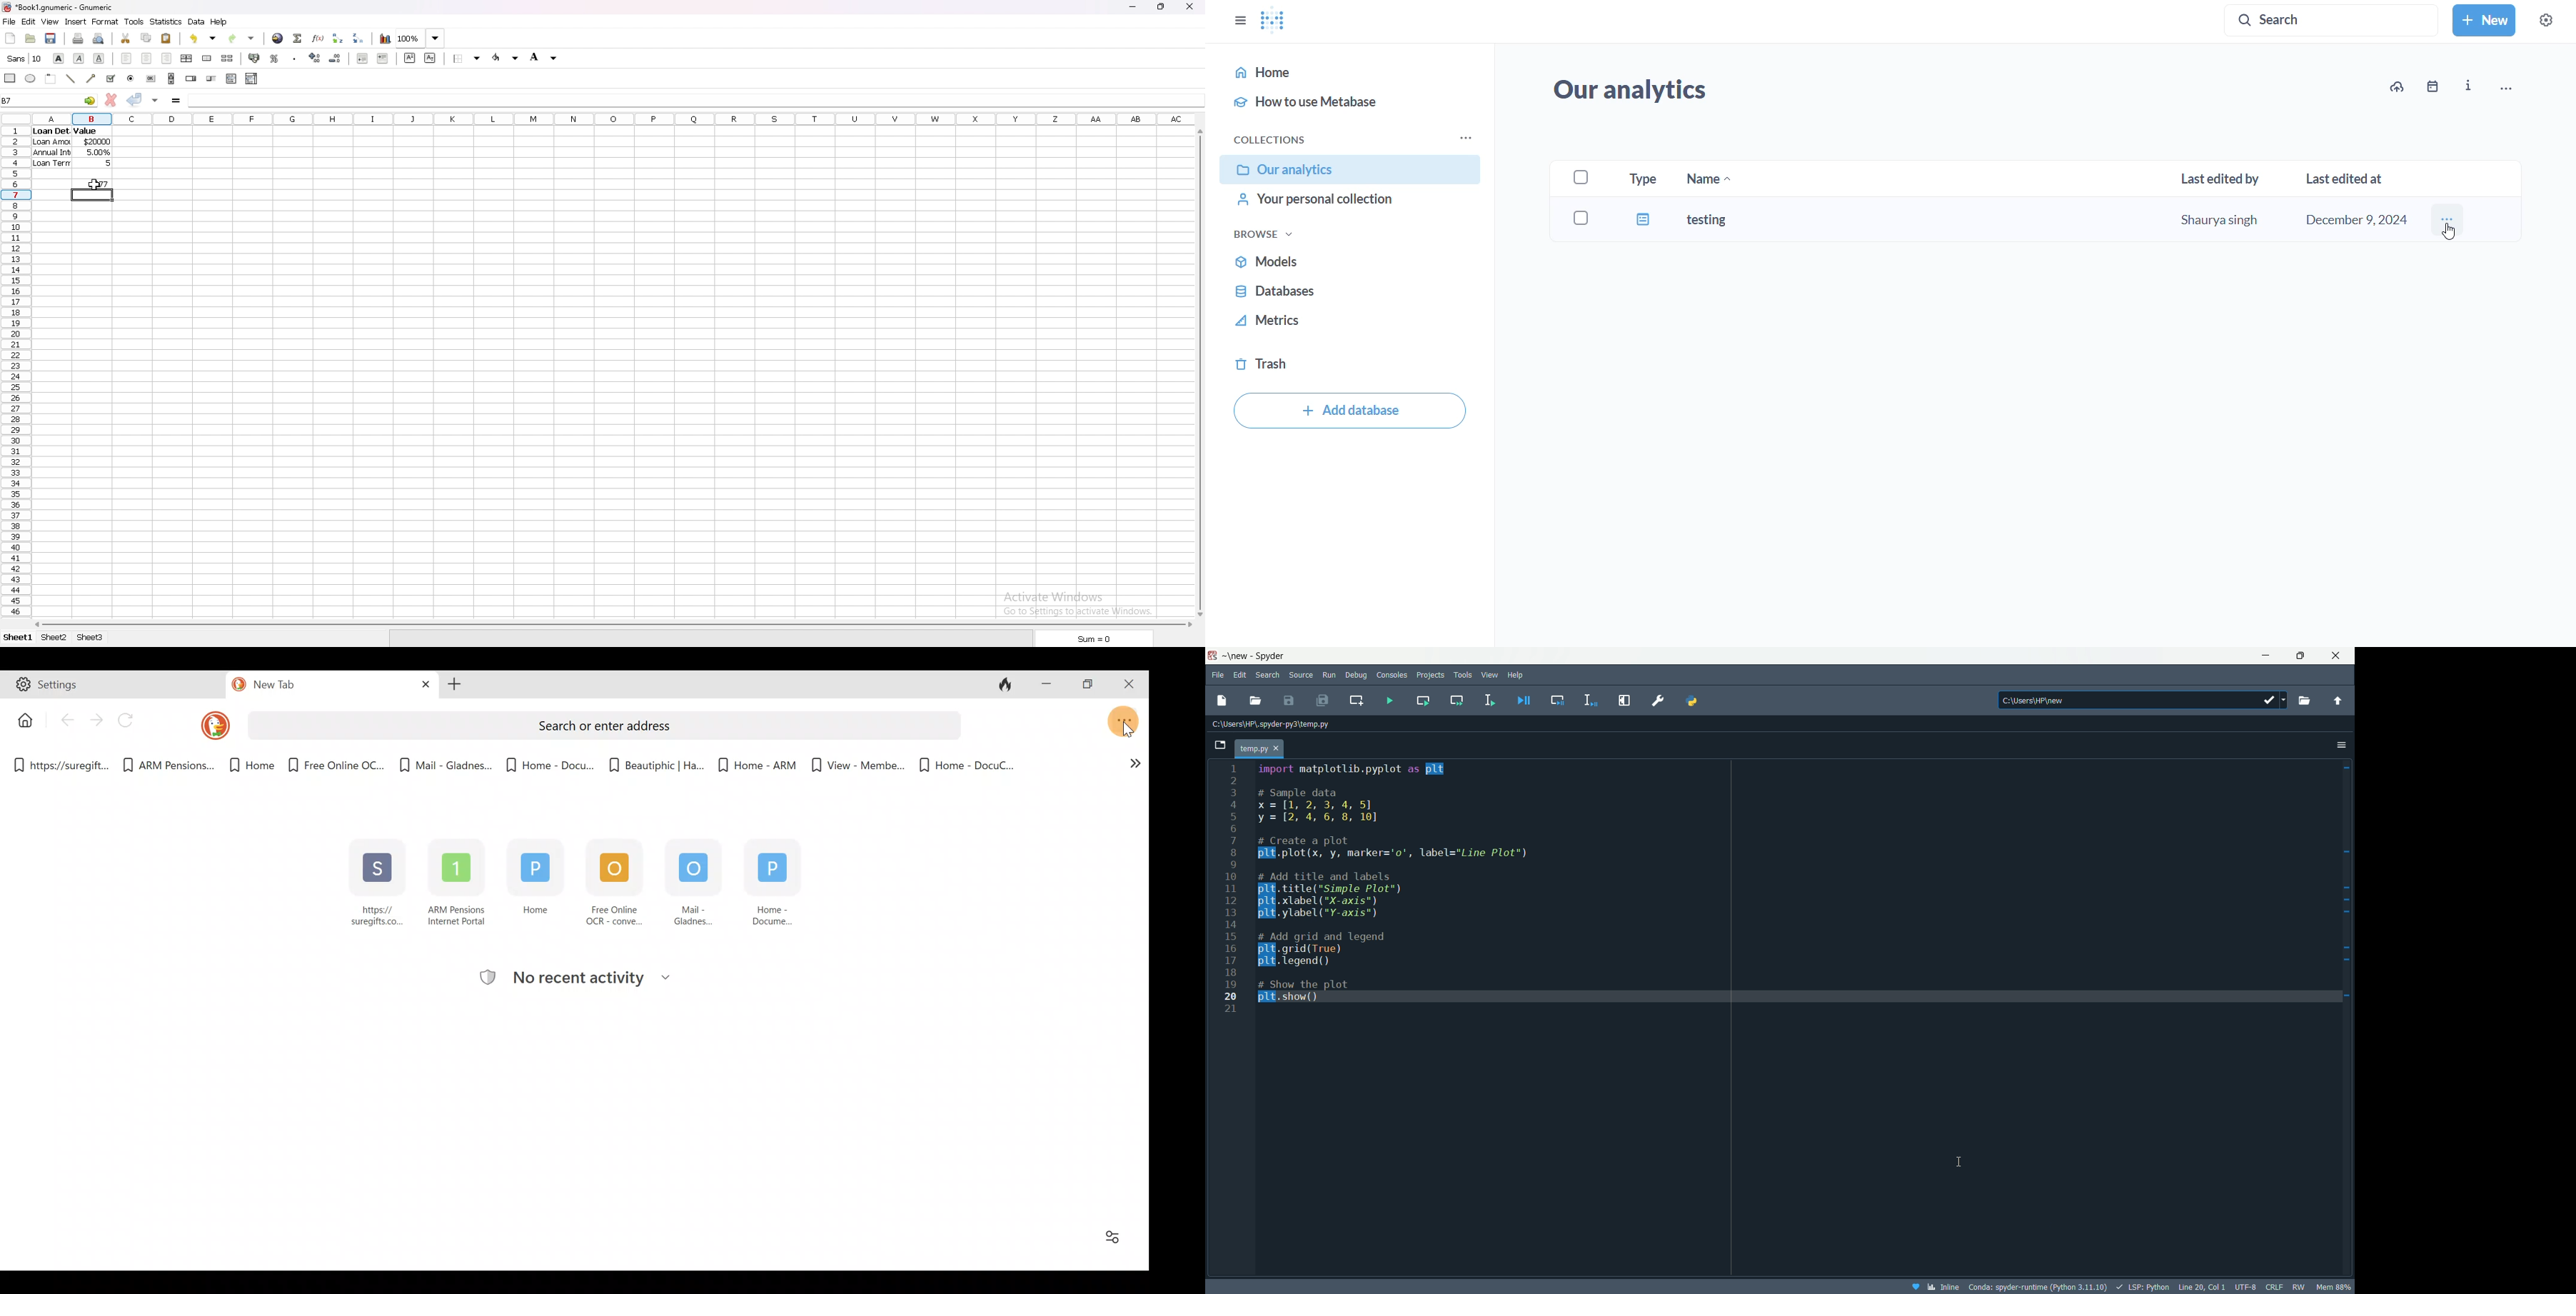  What do you see at coordinates (170, 763) in the screenshot?
I see `Bookmark 2` at bounding box center [170, 763].